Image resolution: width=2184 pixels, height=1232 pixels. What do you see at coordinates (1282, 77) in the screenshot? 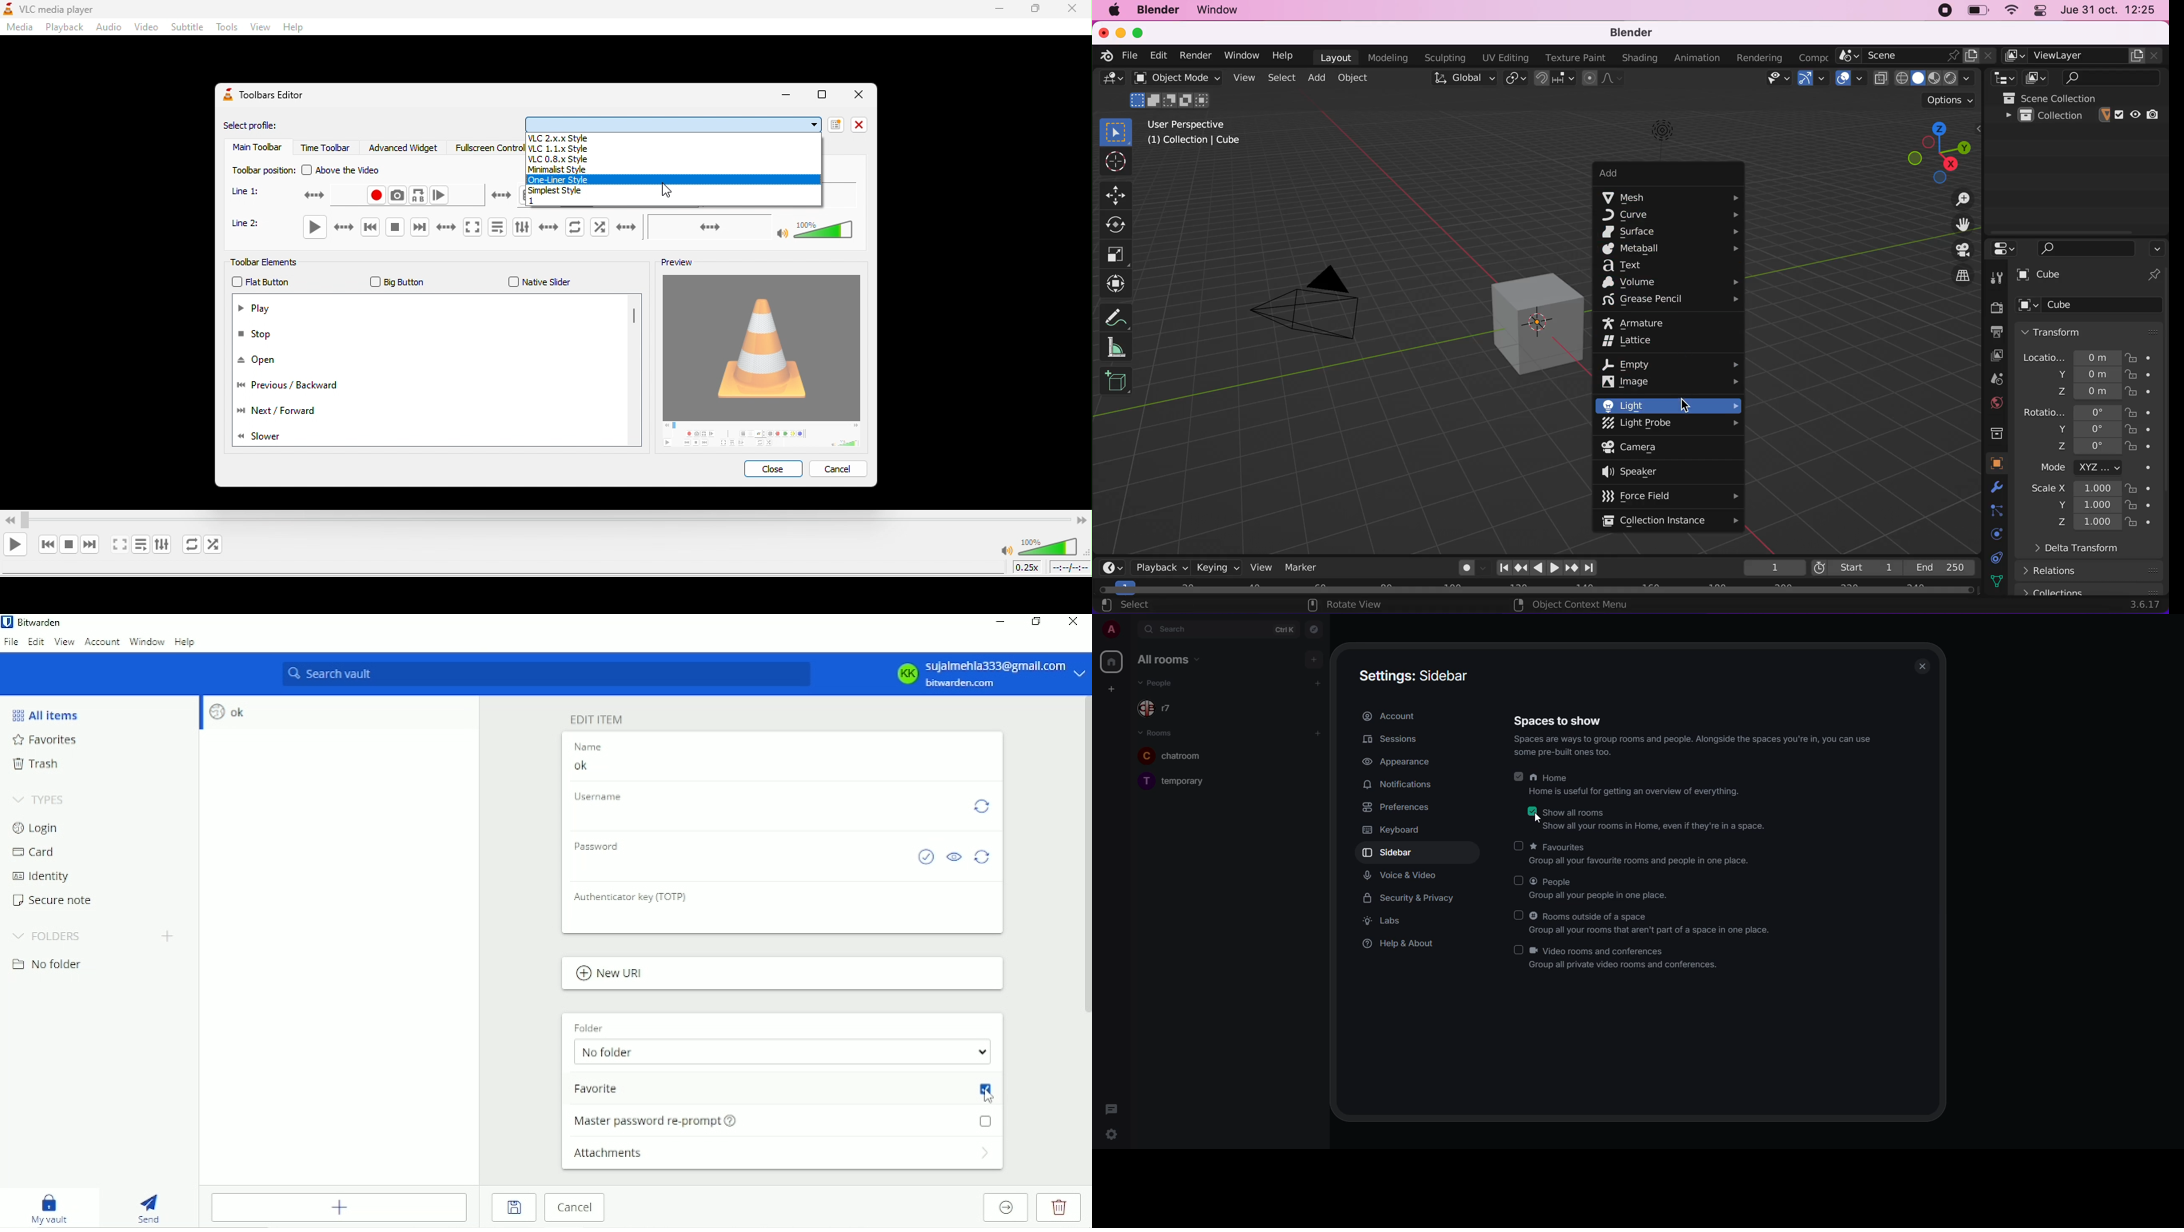
I see `select` at bounding box center [1282, 77].